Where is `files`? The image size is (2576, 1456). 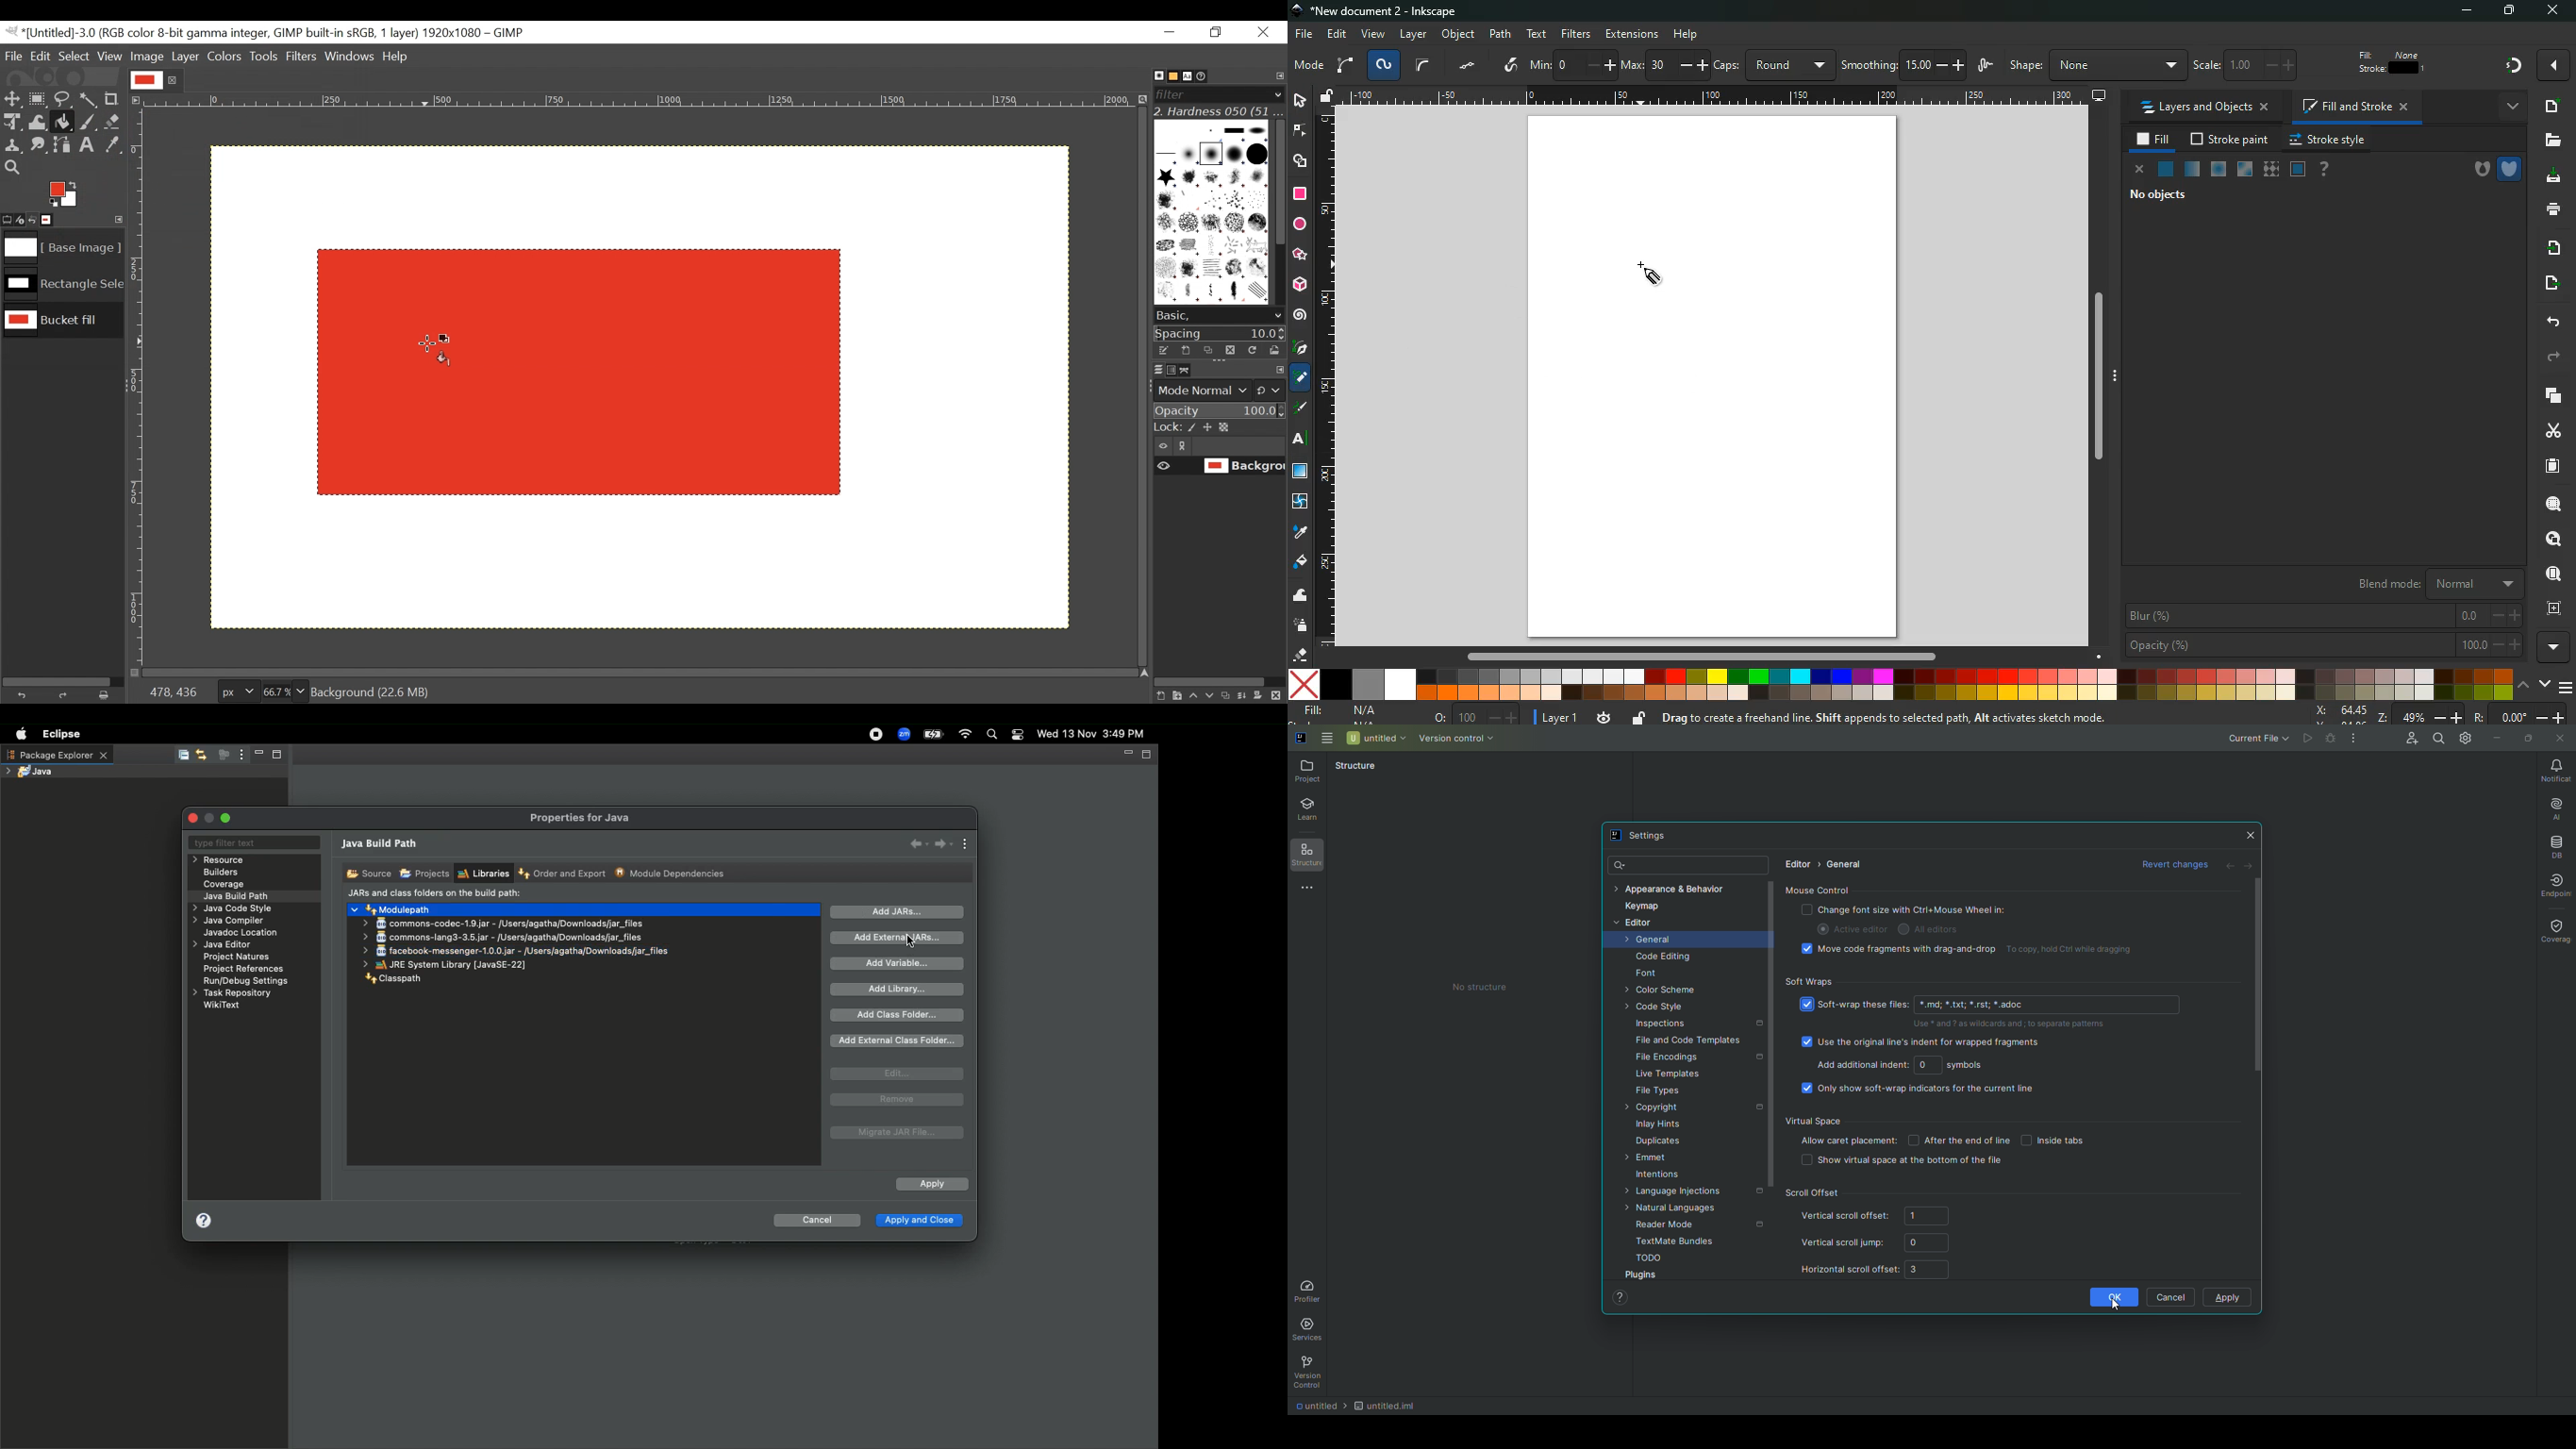
files is located at coordinates (2549, 141).